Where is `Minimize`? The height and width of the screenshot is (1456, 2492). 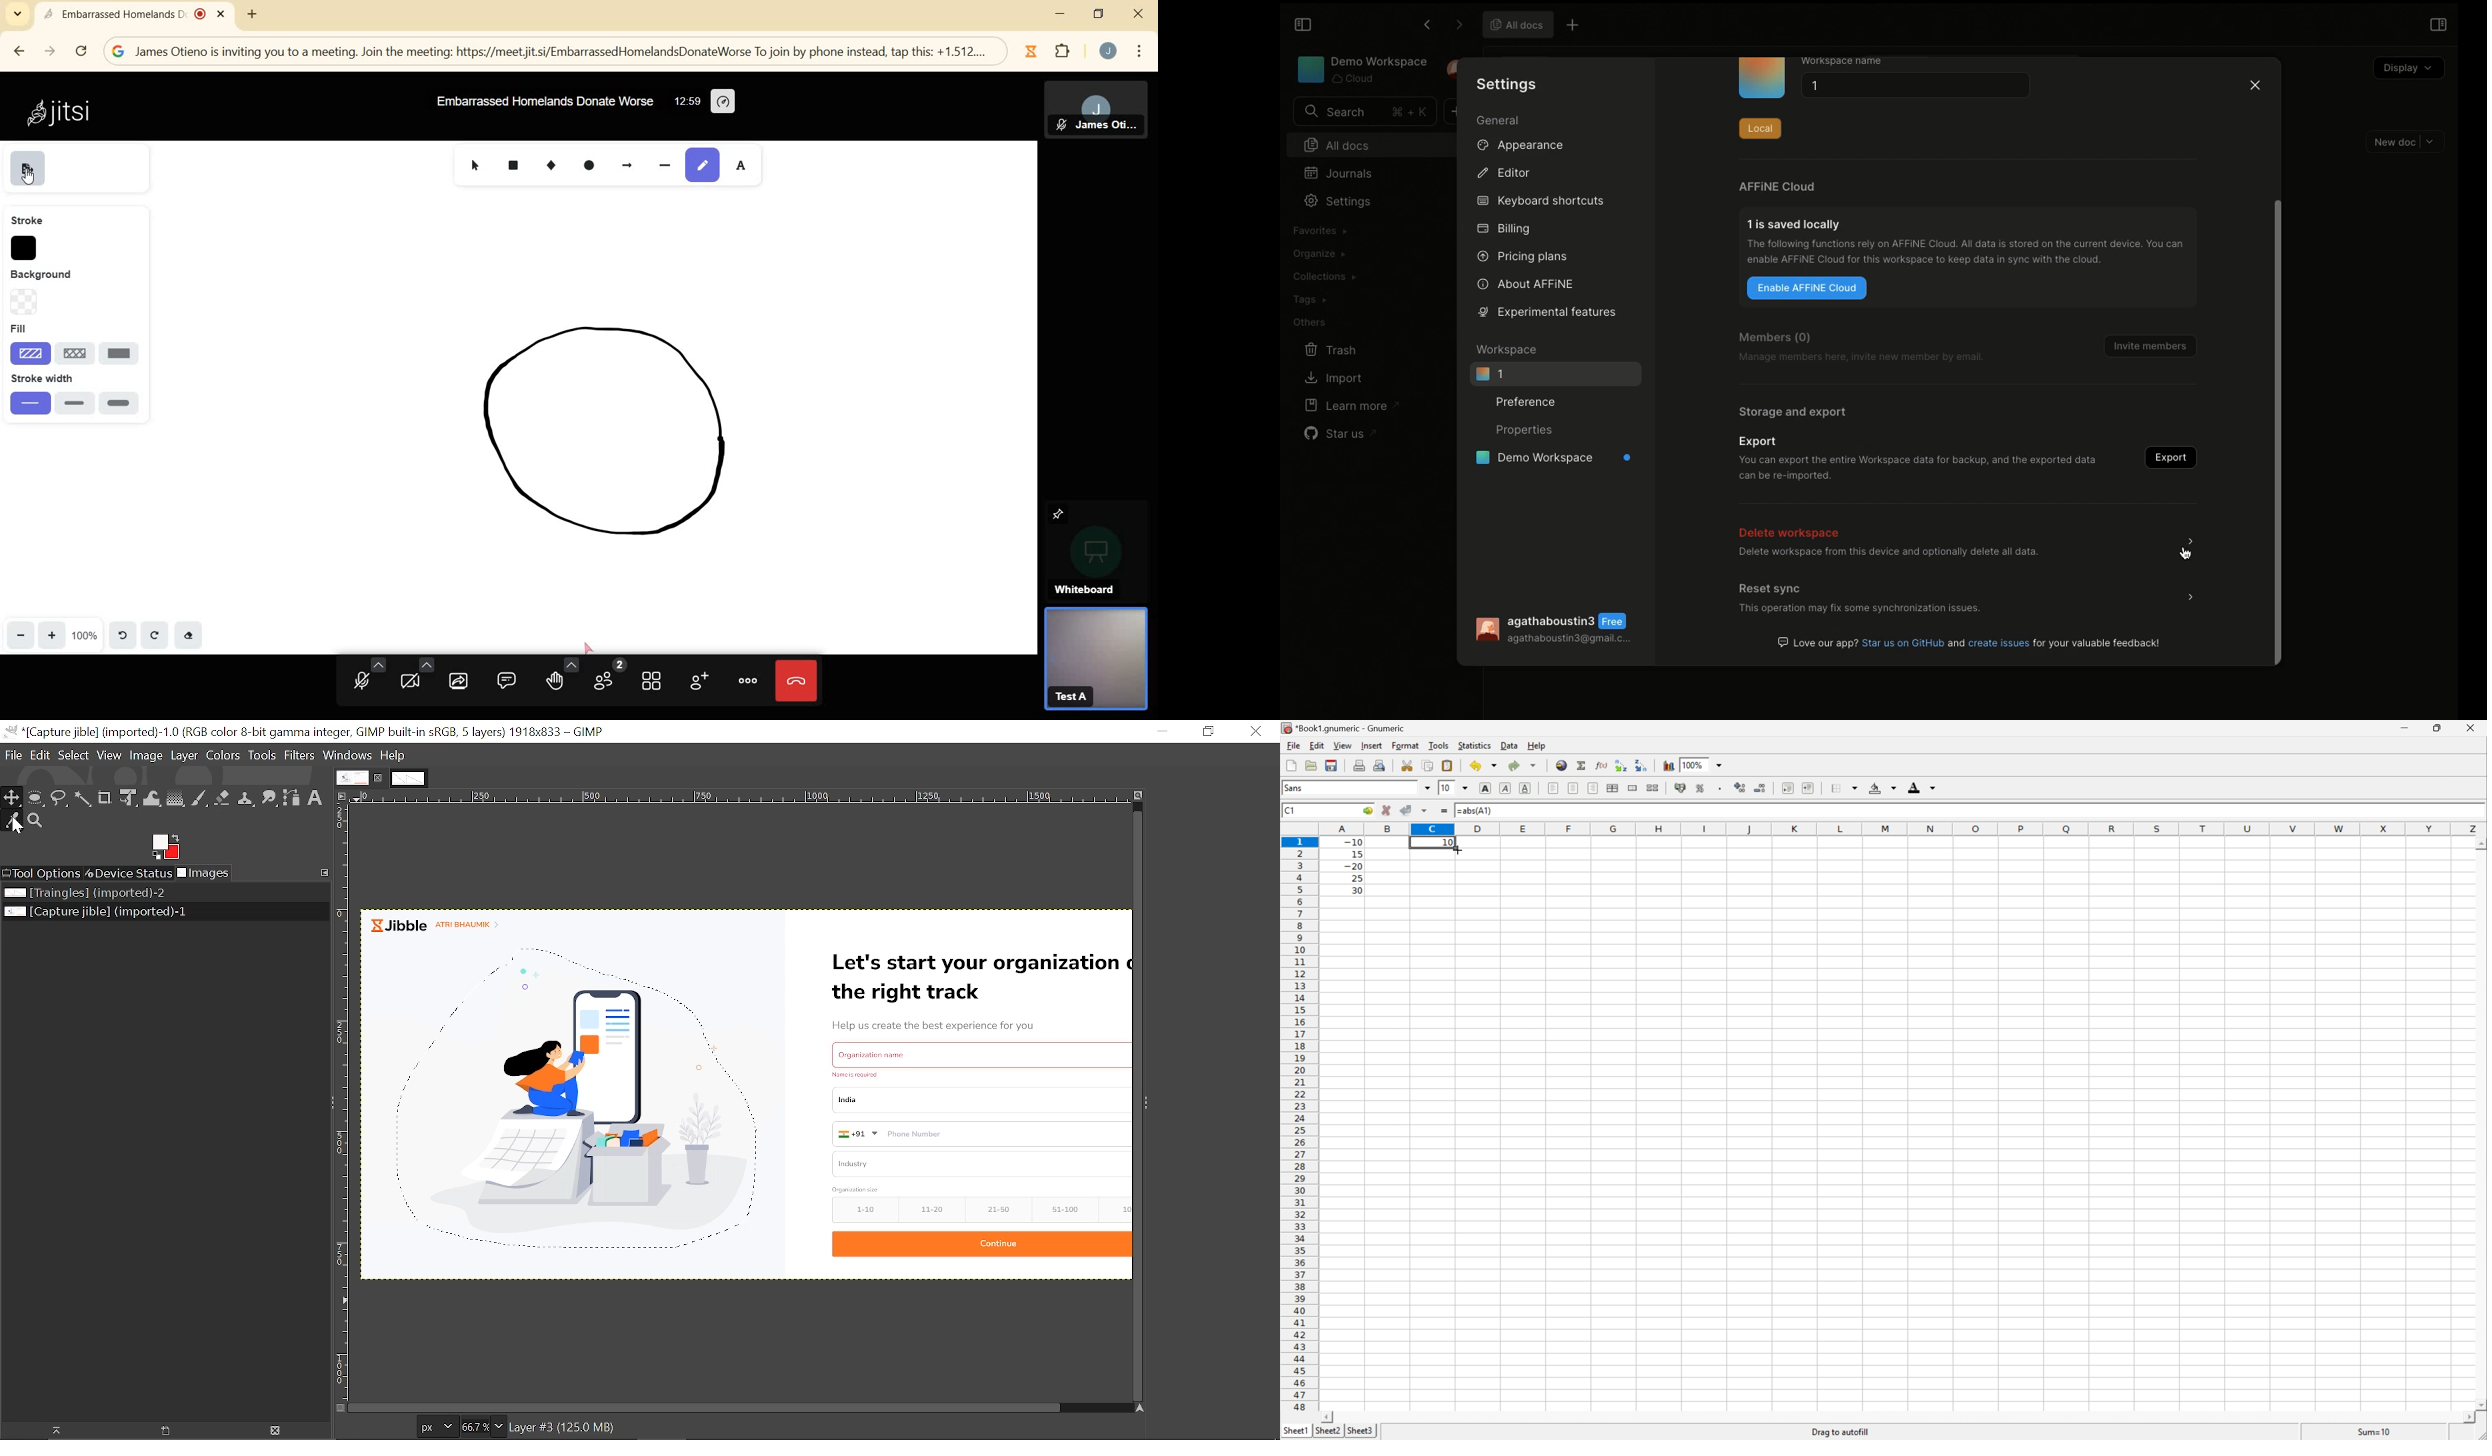
Minimize is located at coordinates (2406, 727).